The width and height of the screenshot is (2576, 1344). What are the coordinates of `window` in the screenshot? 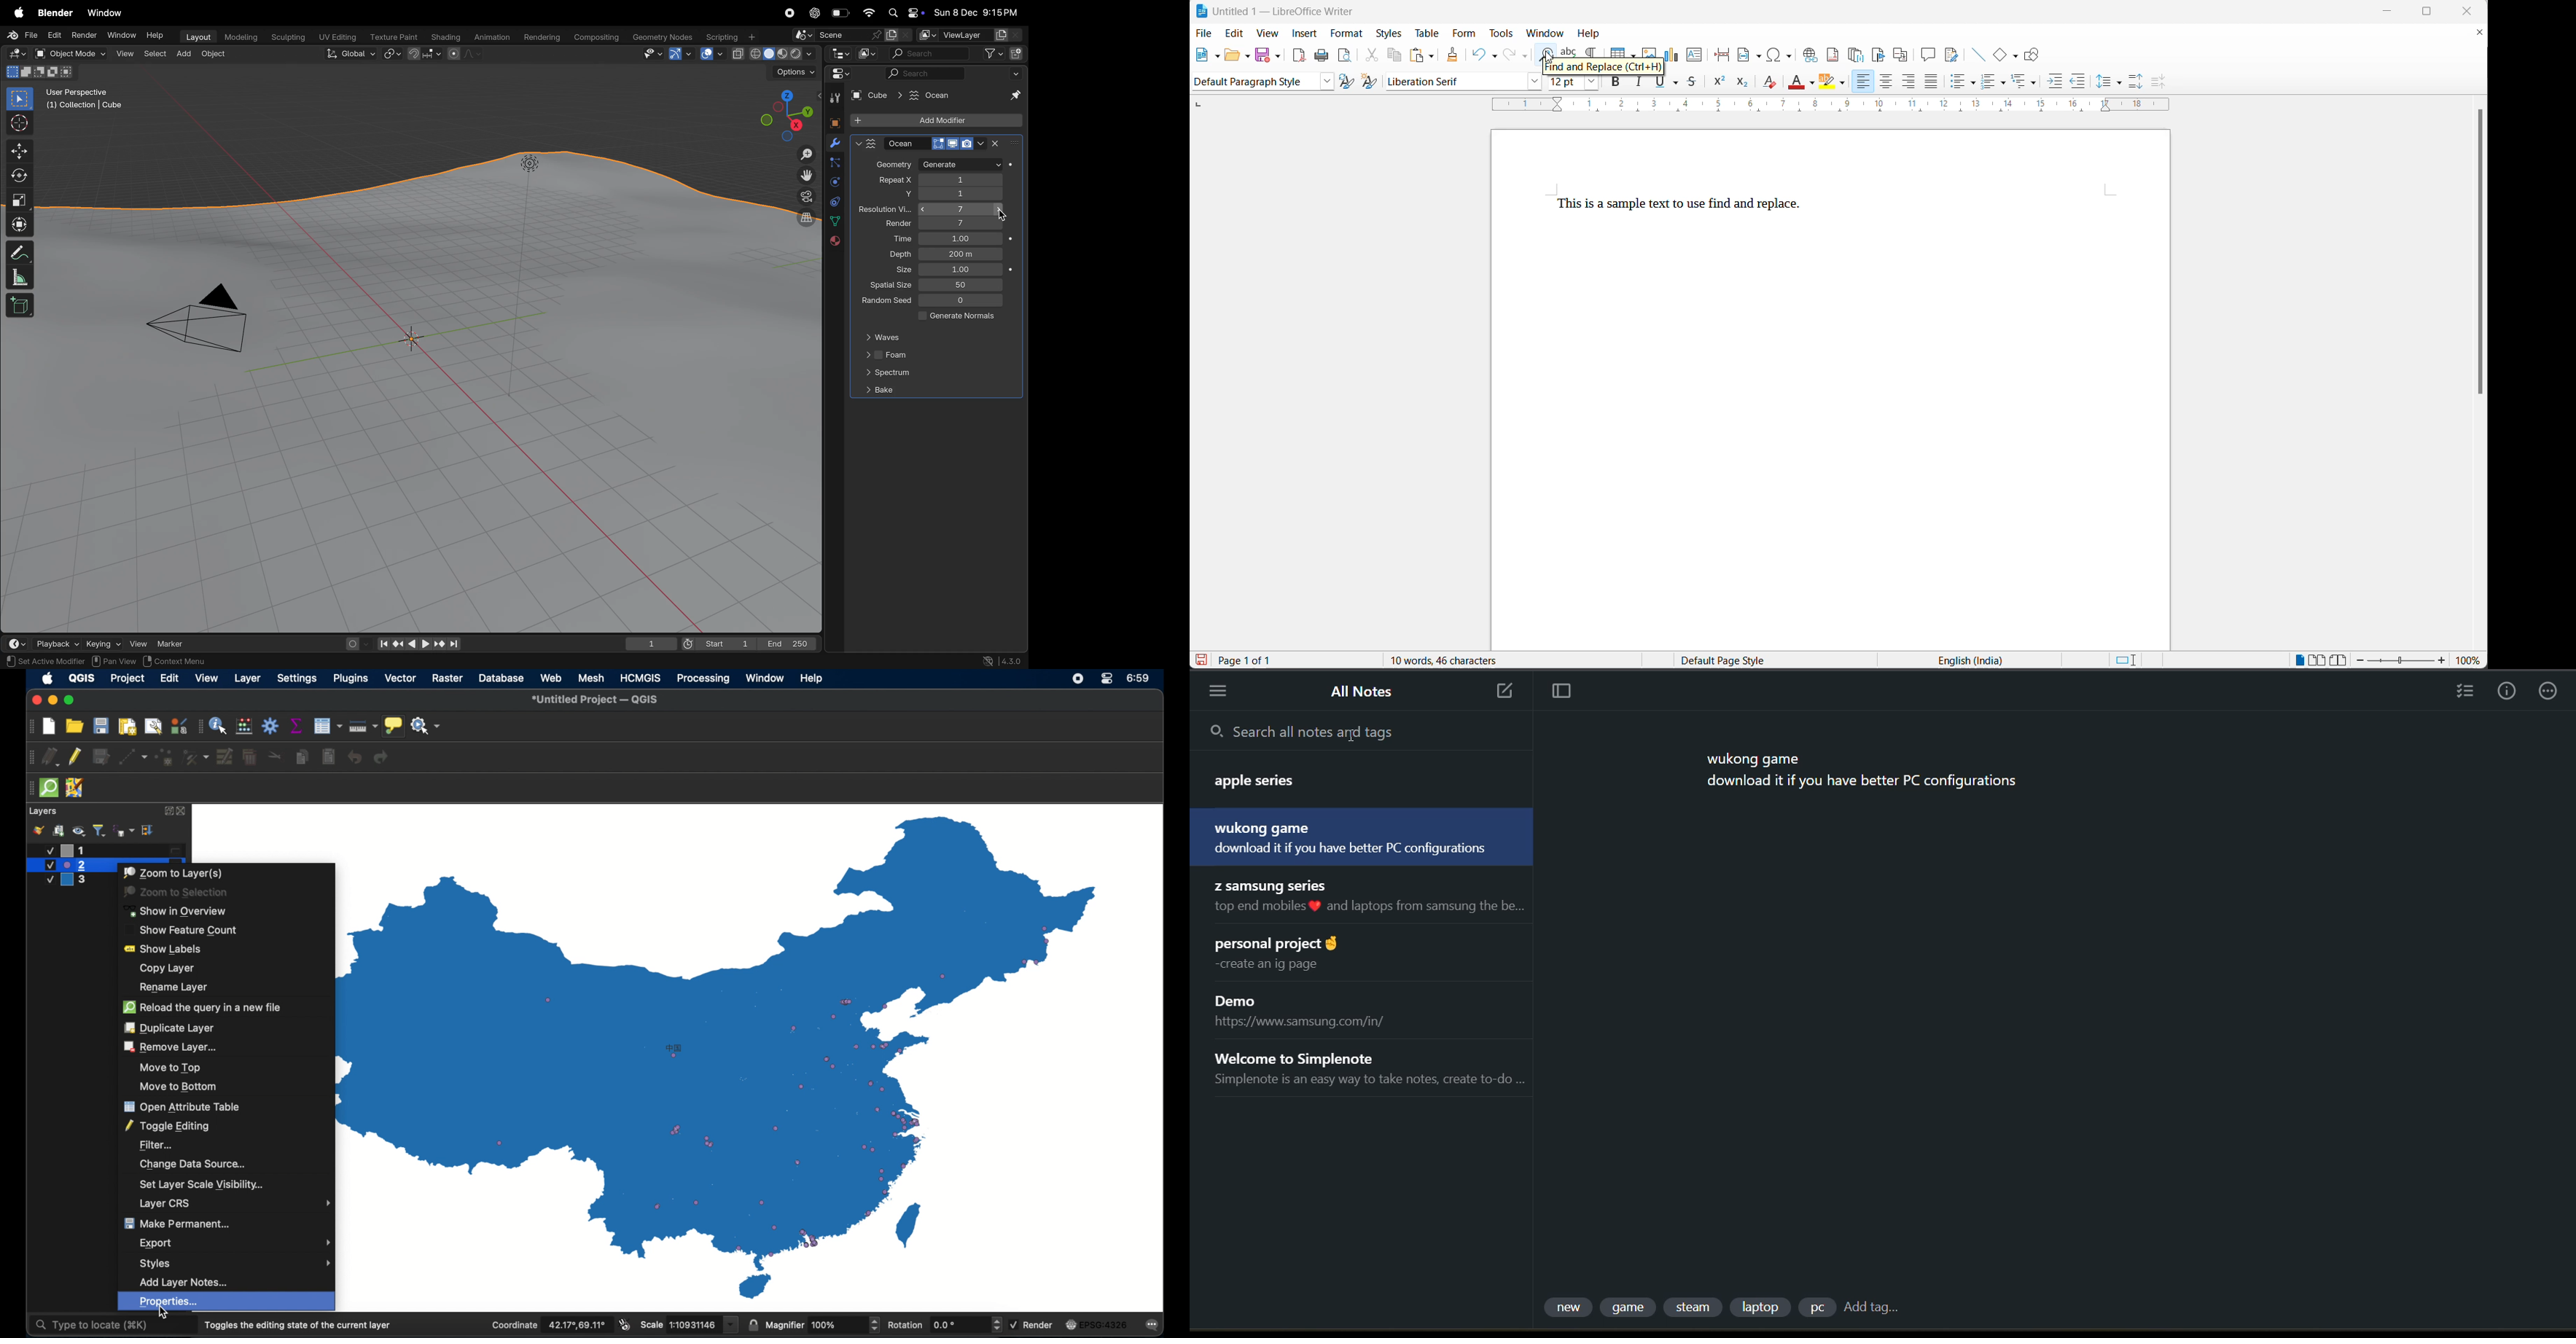 It's located at (1547, 33).